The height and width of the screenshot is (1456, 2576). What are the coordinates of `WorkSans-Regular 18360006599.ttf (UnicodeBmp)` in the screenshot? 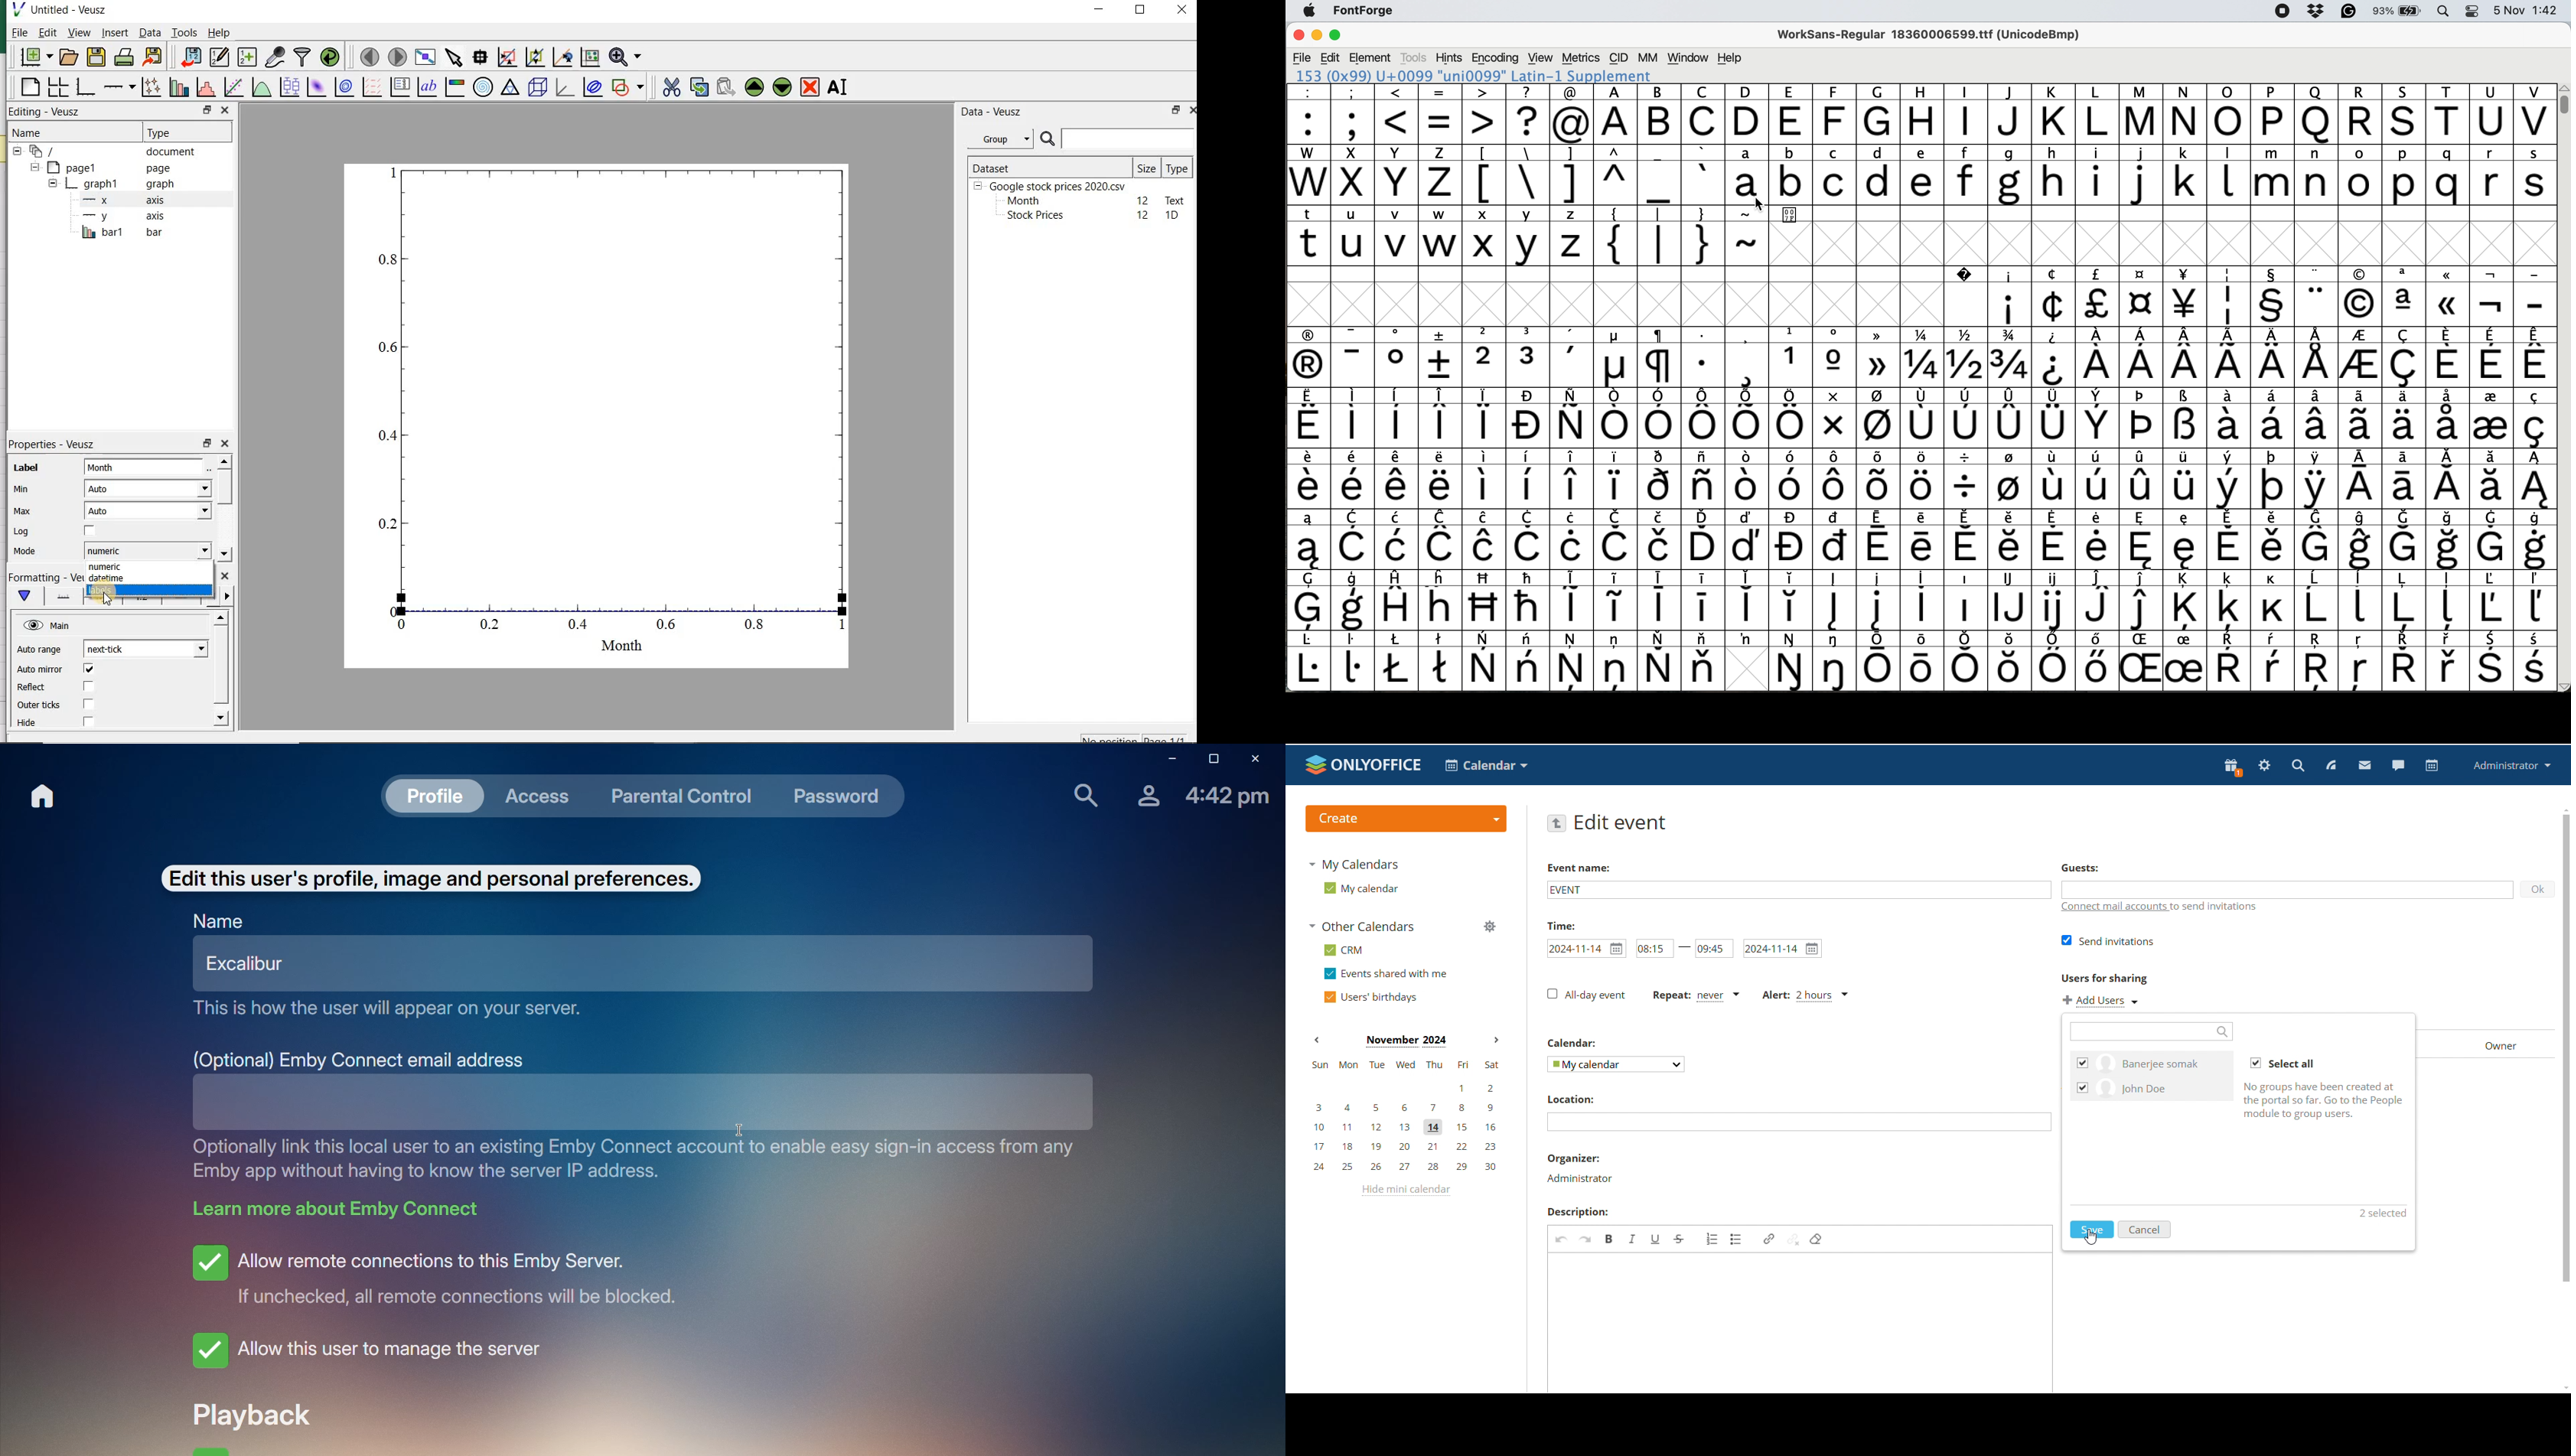 It's located at (1929, 35).